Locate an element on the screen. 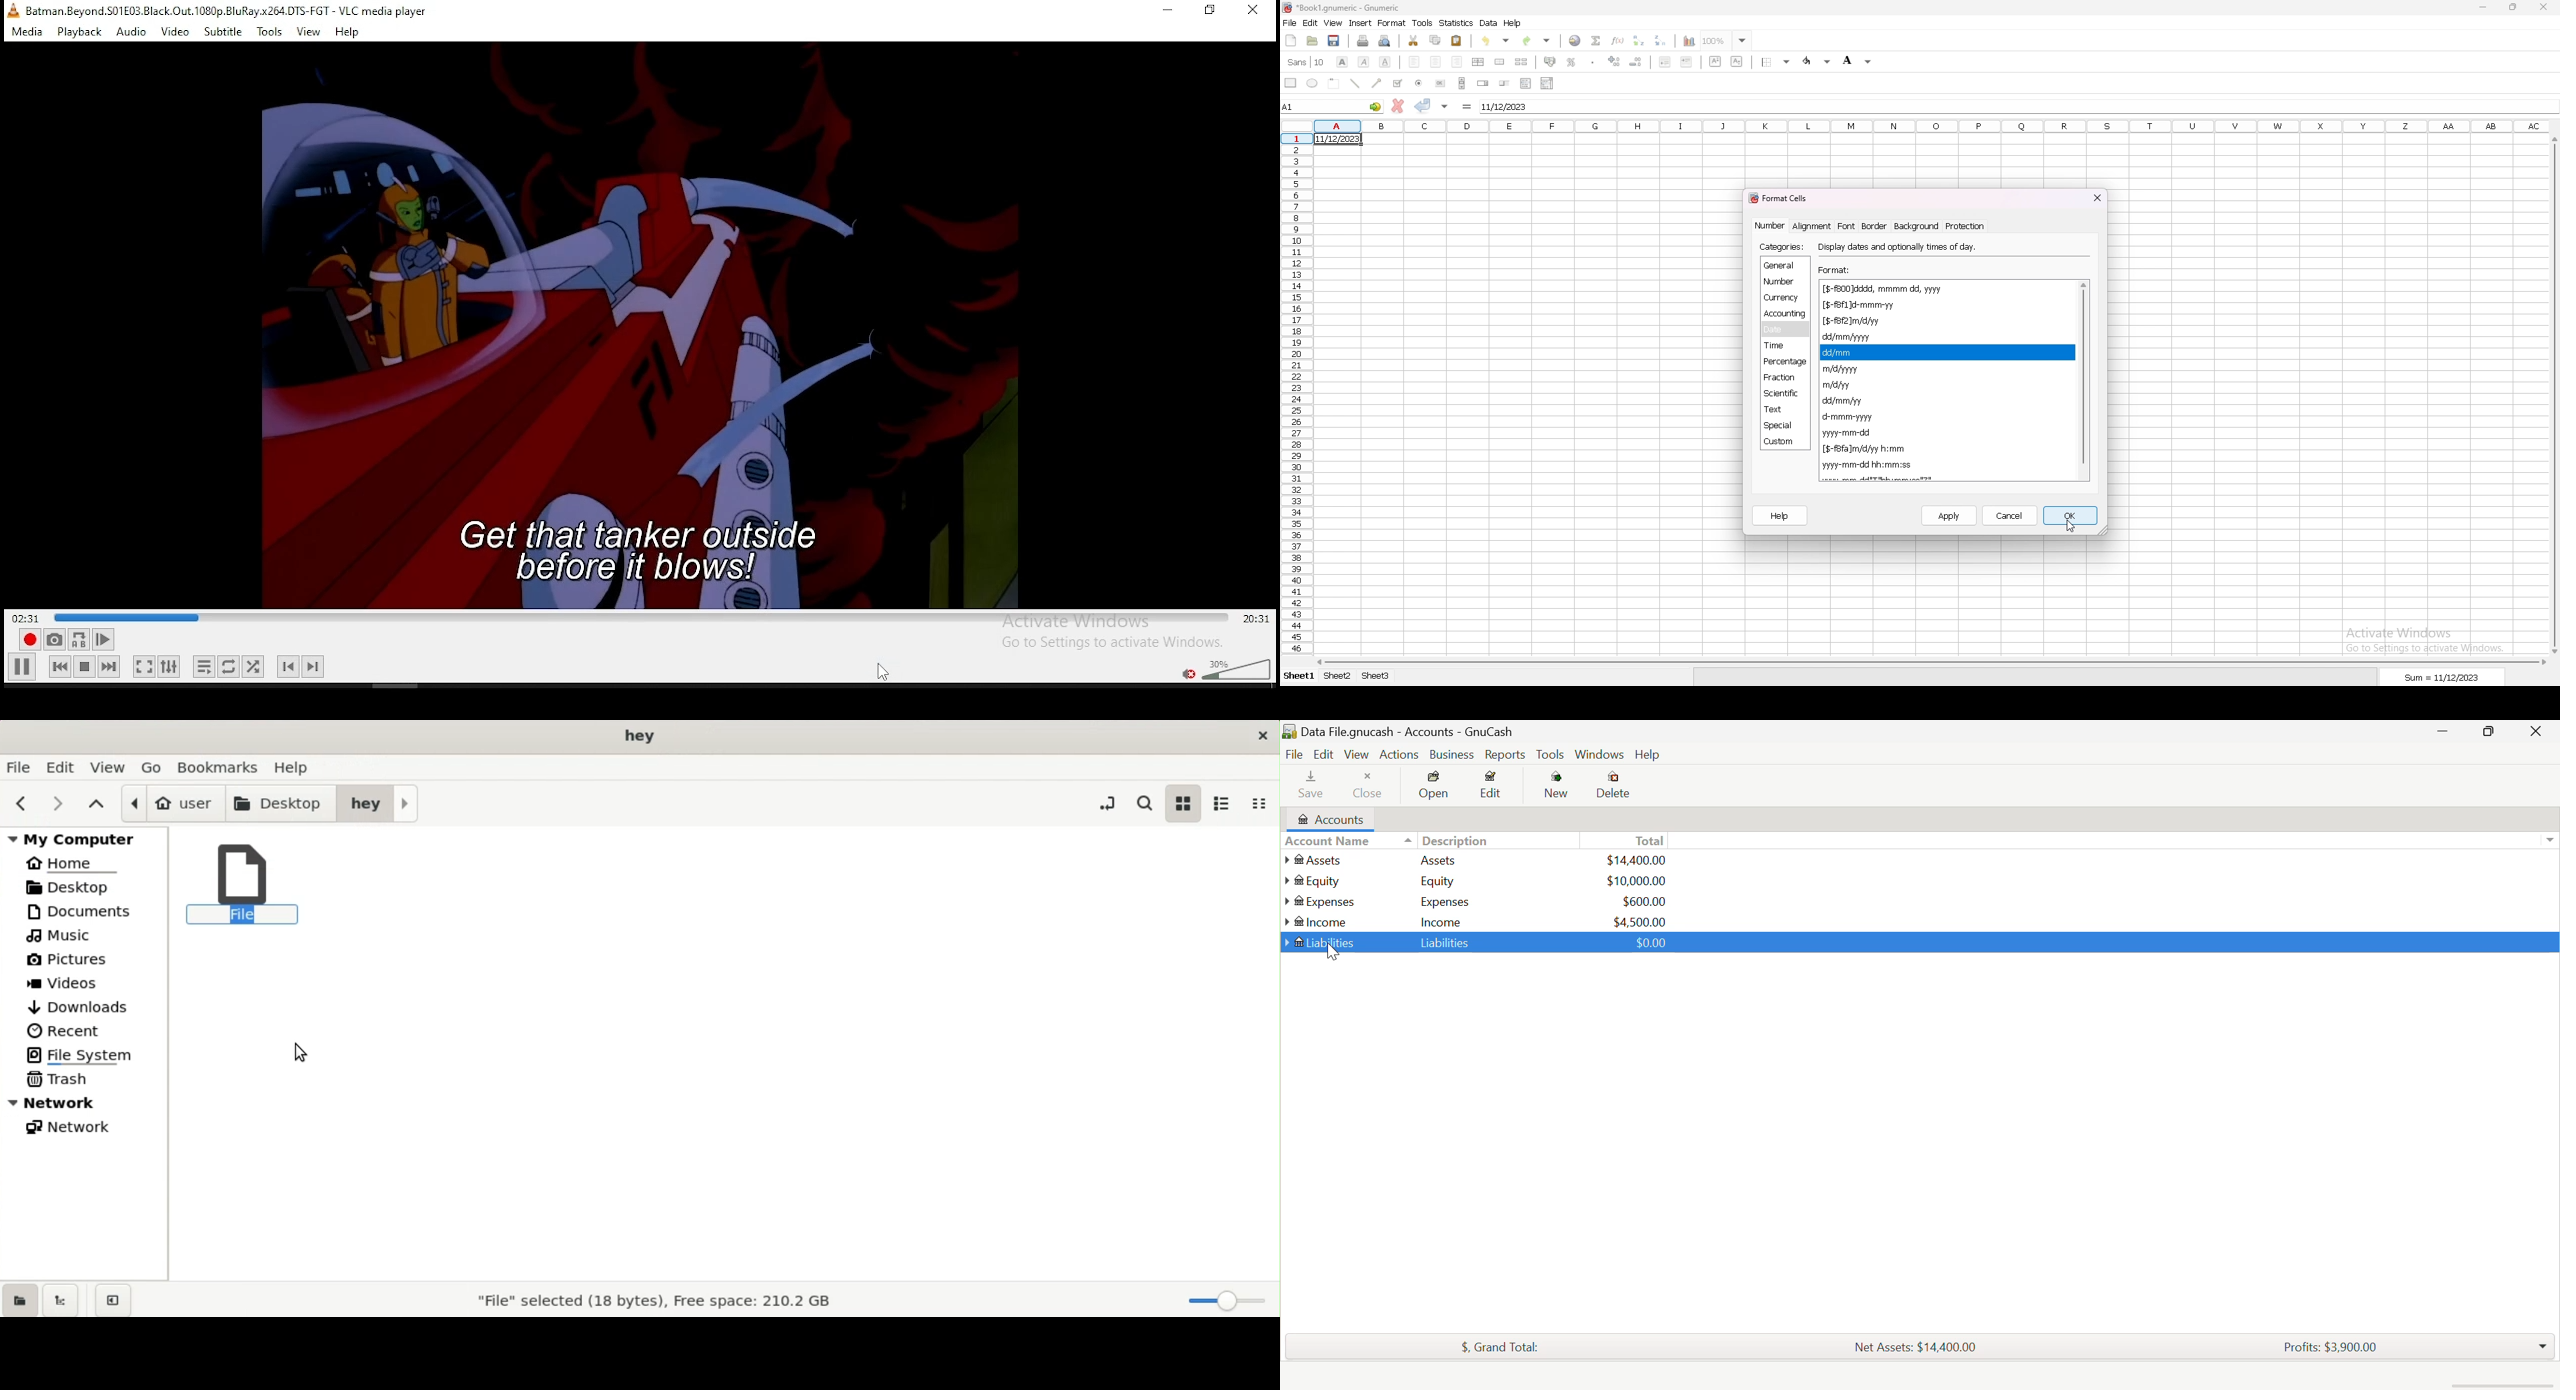  underline is located at coordinates (1385, 62).